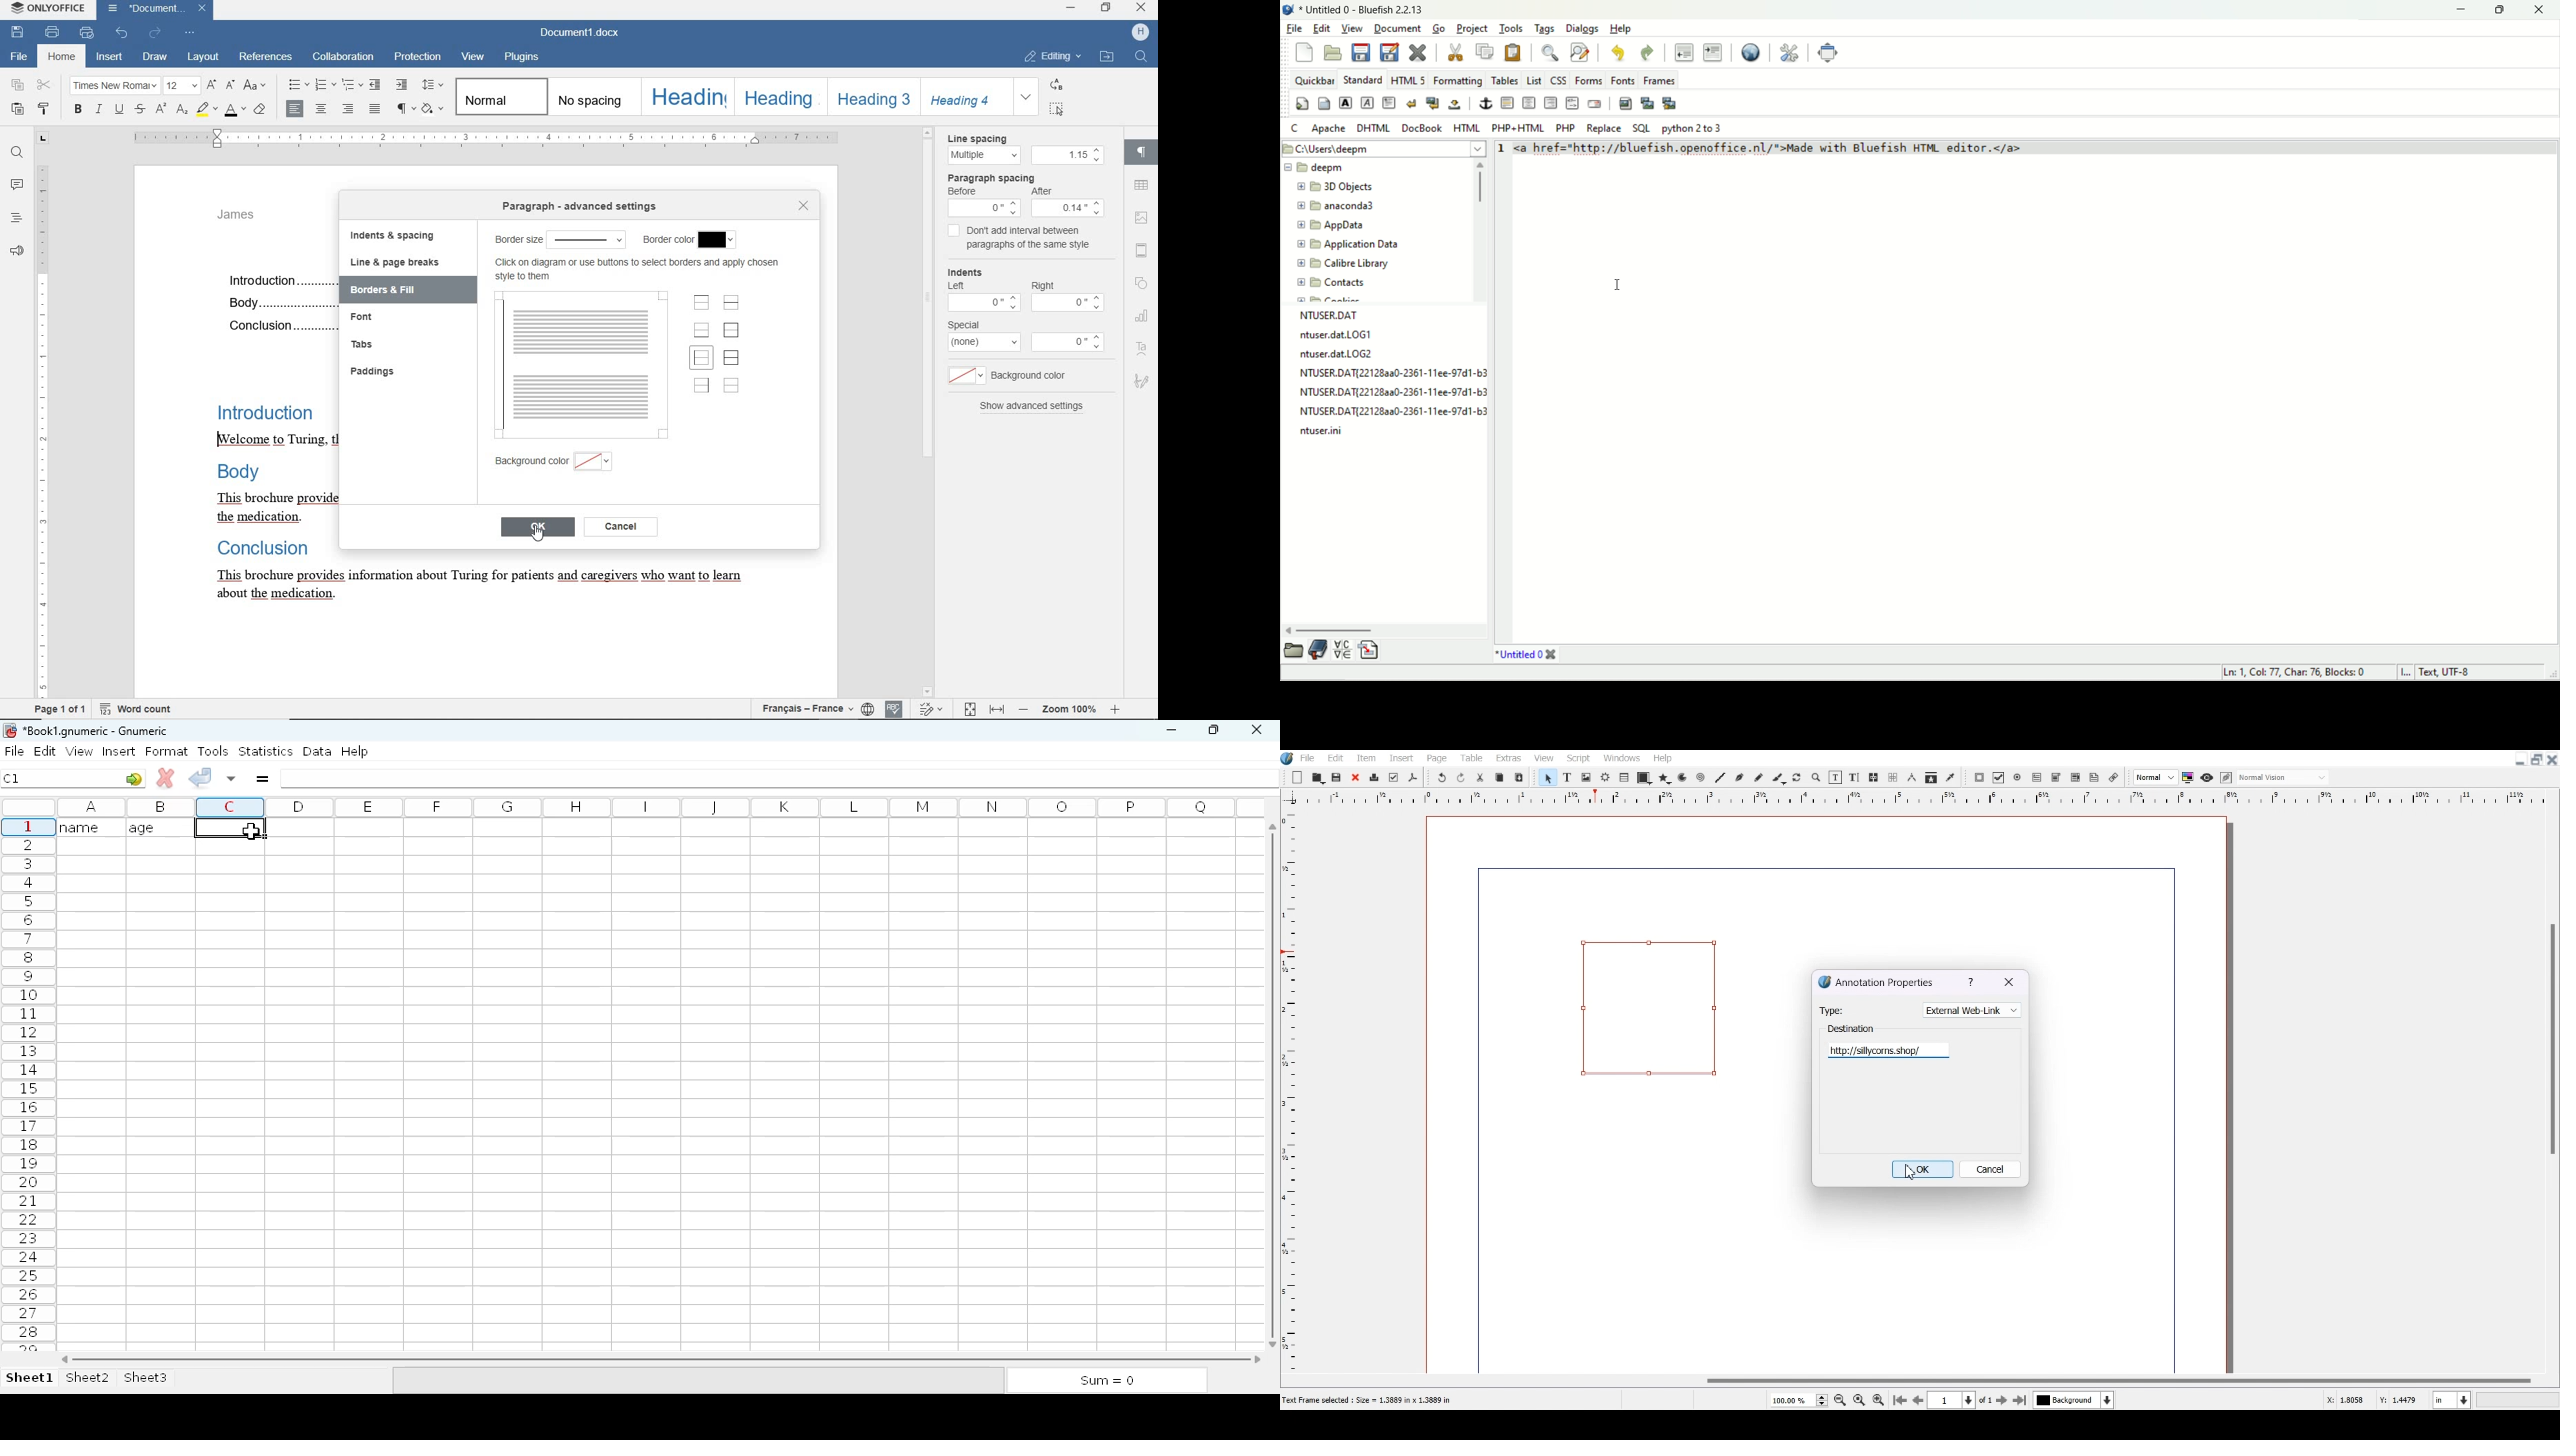  What do you see at coordinates (1034, 408) in the screenshot?
I see `show advanced settings` at bounding box center [1034, 408].